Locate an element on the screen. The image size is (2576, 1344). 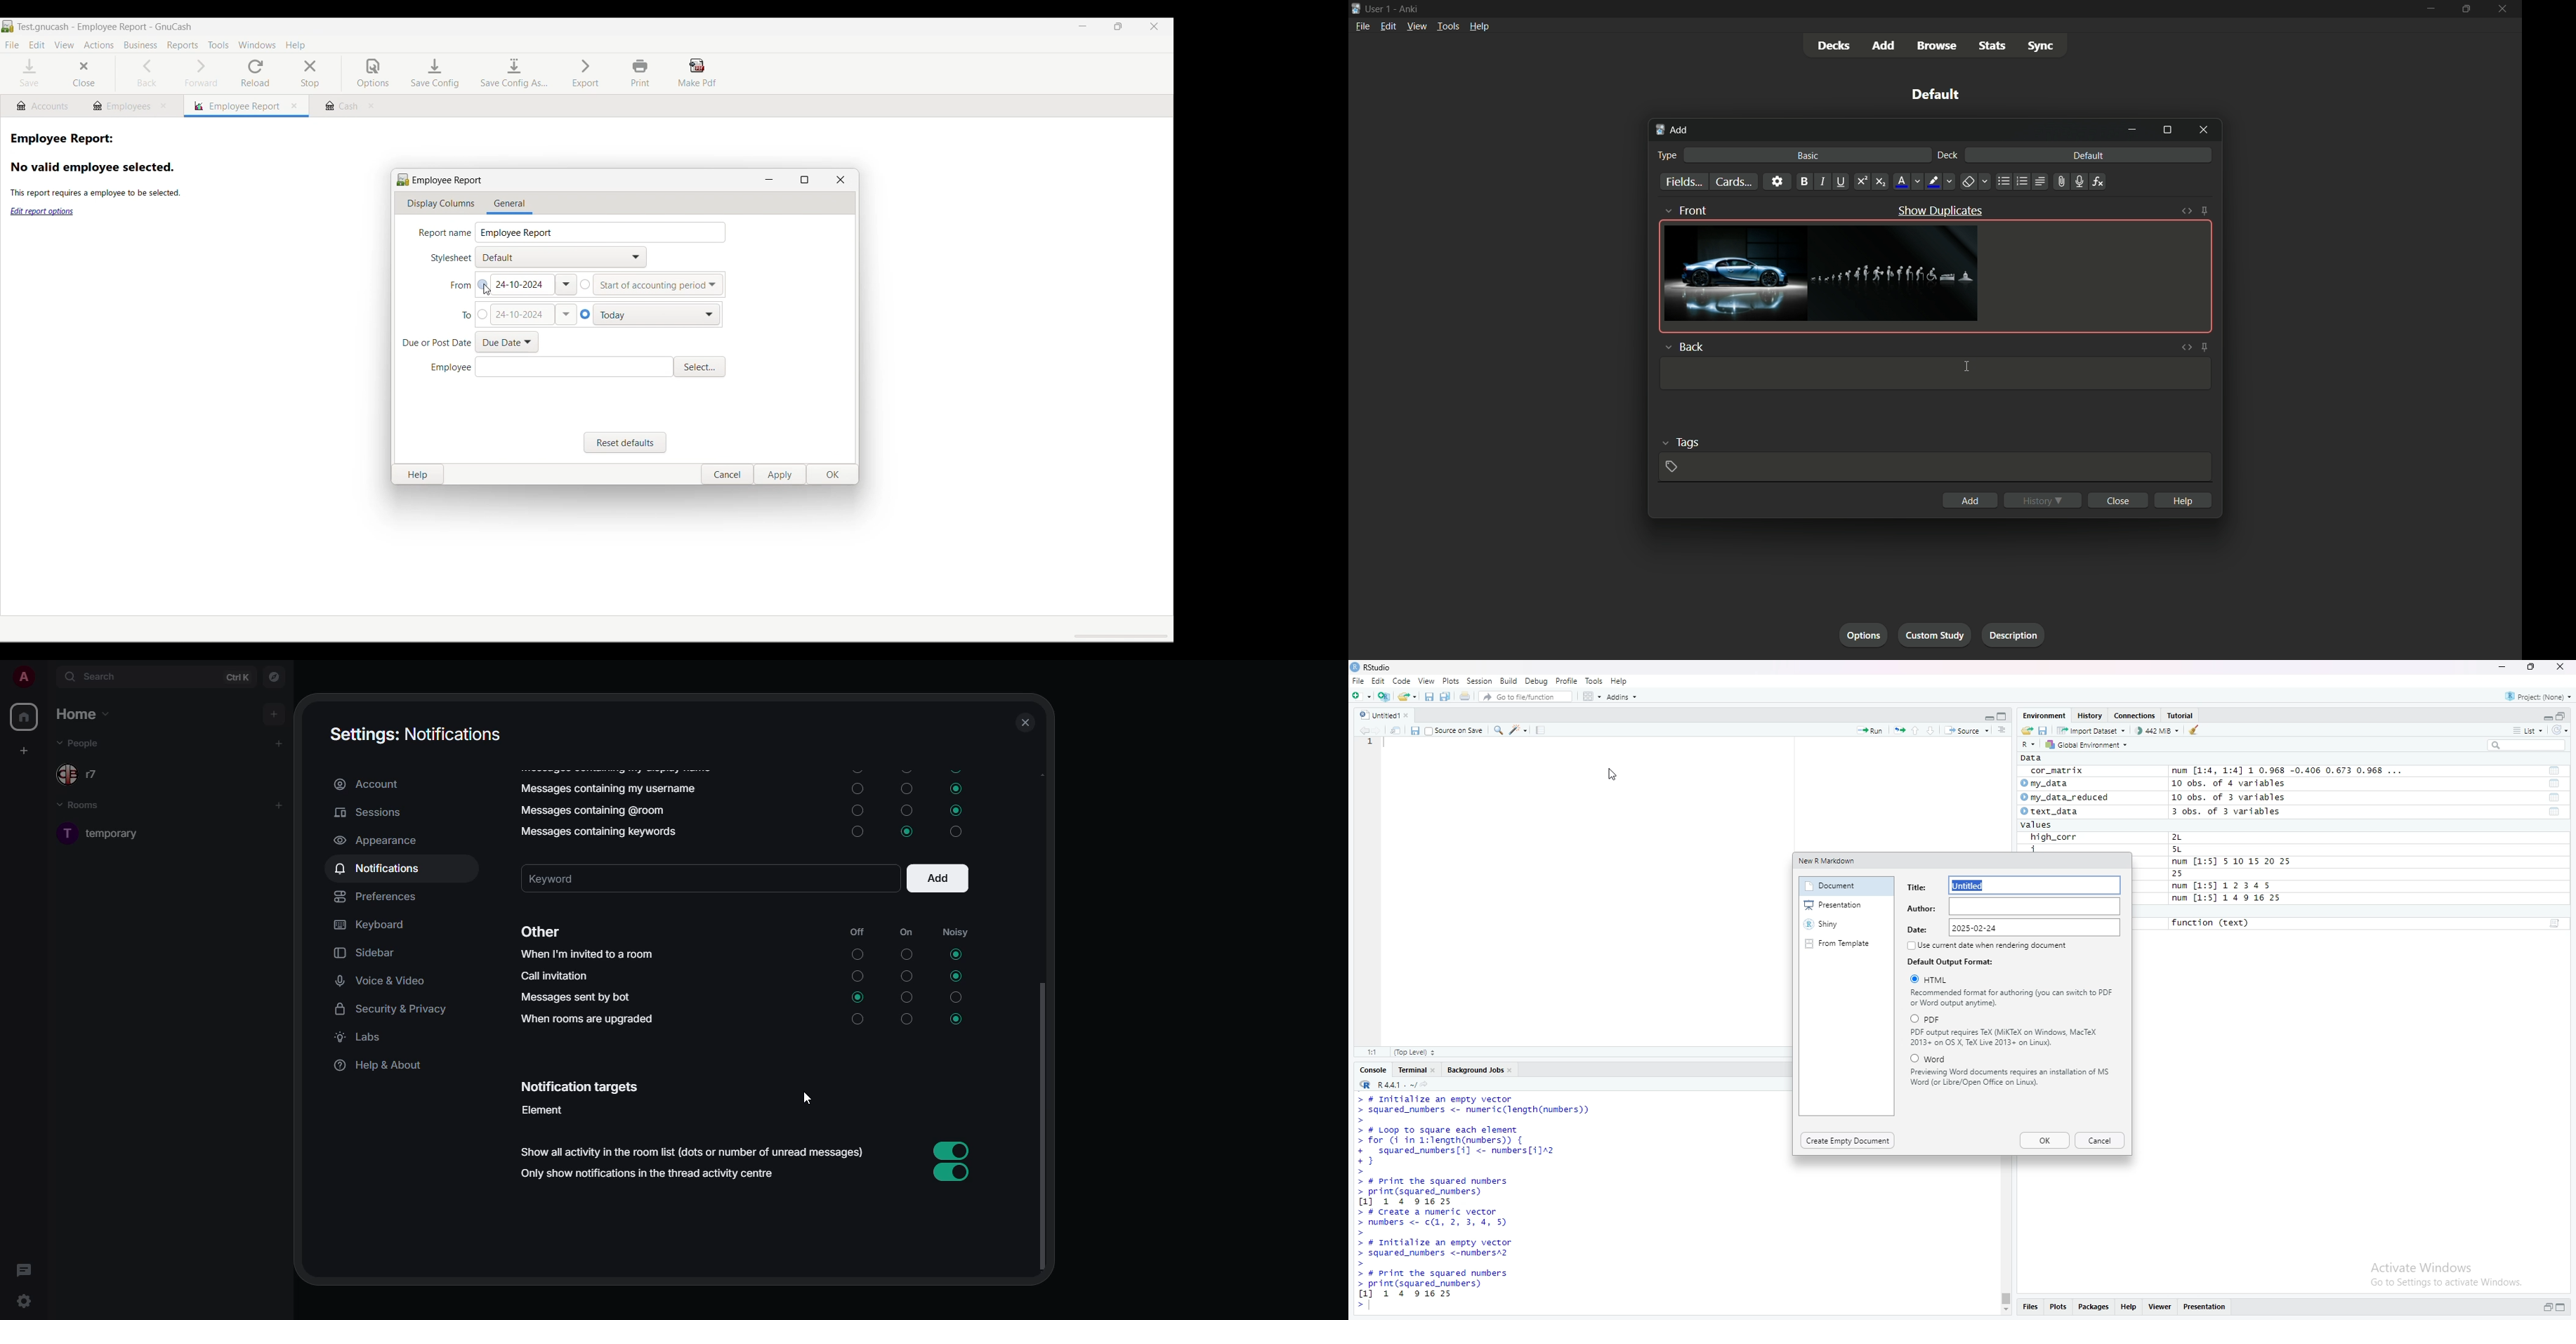
Title: is located at coordinates (1916, 887).